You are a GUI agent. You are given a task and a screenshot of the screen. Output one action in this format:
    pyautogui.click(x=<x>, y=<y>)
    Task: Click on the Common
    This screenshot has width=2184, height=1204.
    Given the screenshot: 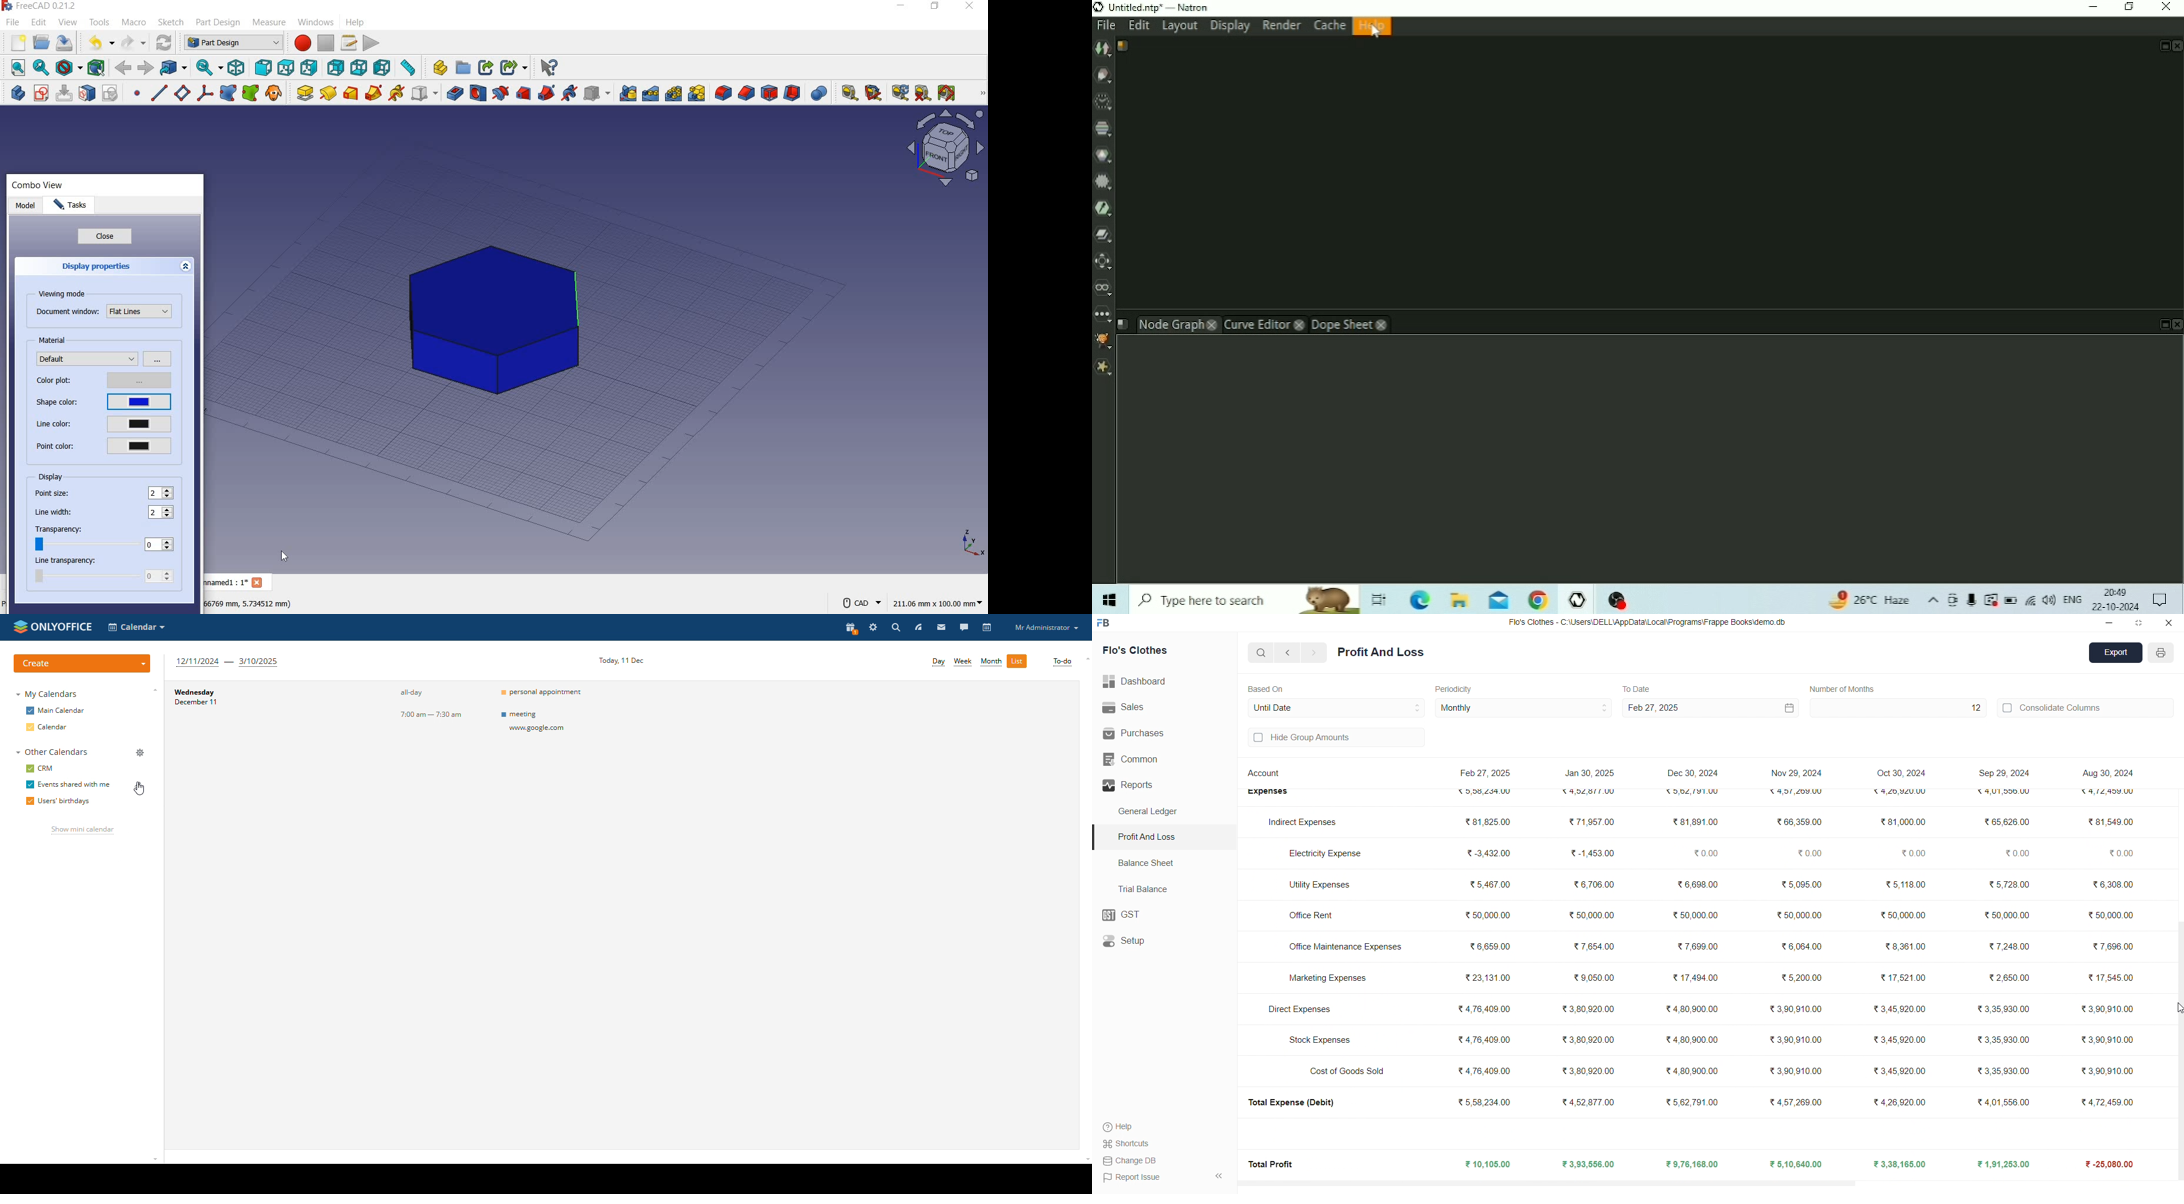 What is the action you would take?
    pyautogui.click(x=1150, y=760)
    